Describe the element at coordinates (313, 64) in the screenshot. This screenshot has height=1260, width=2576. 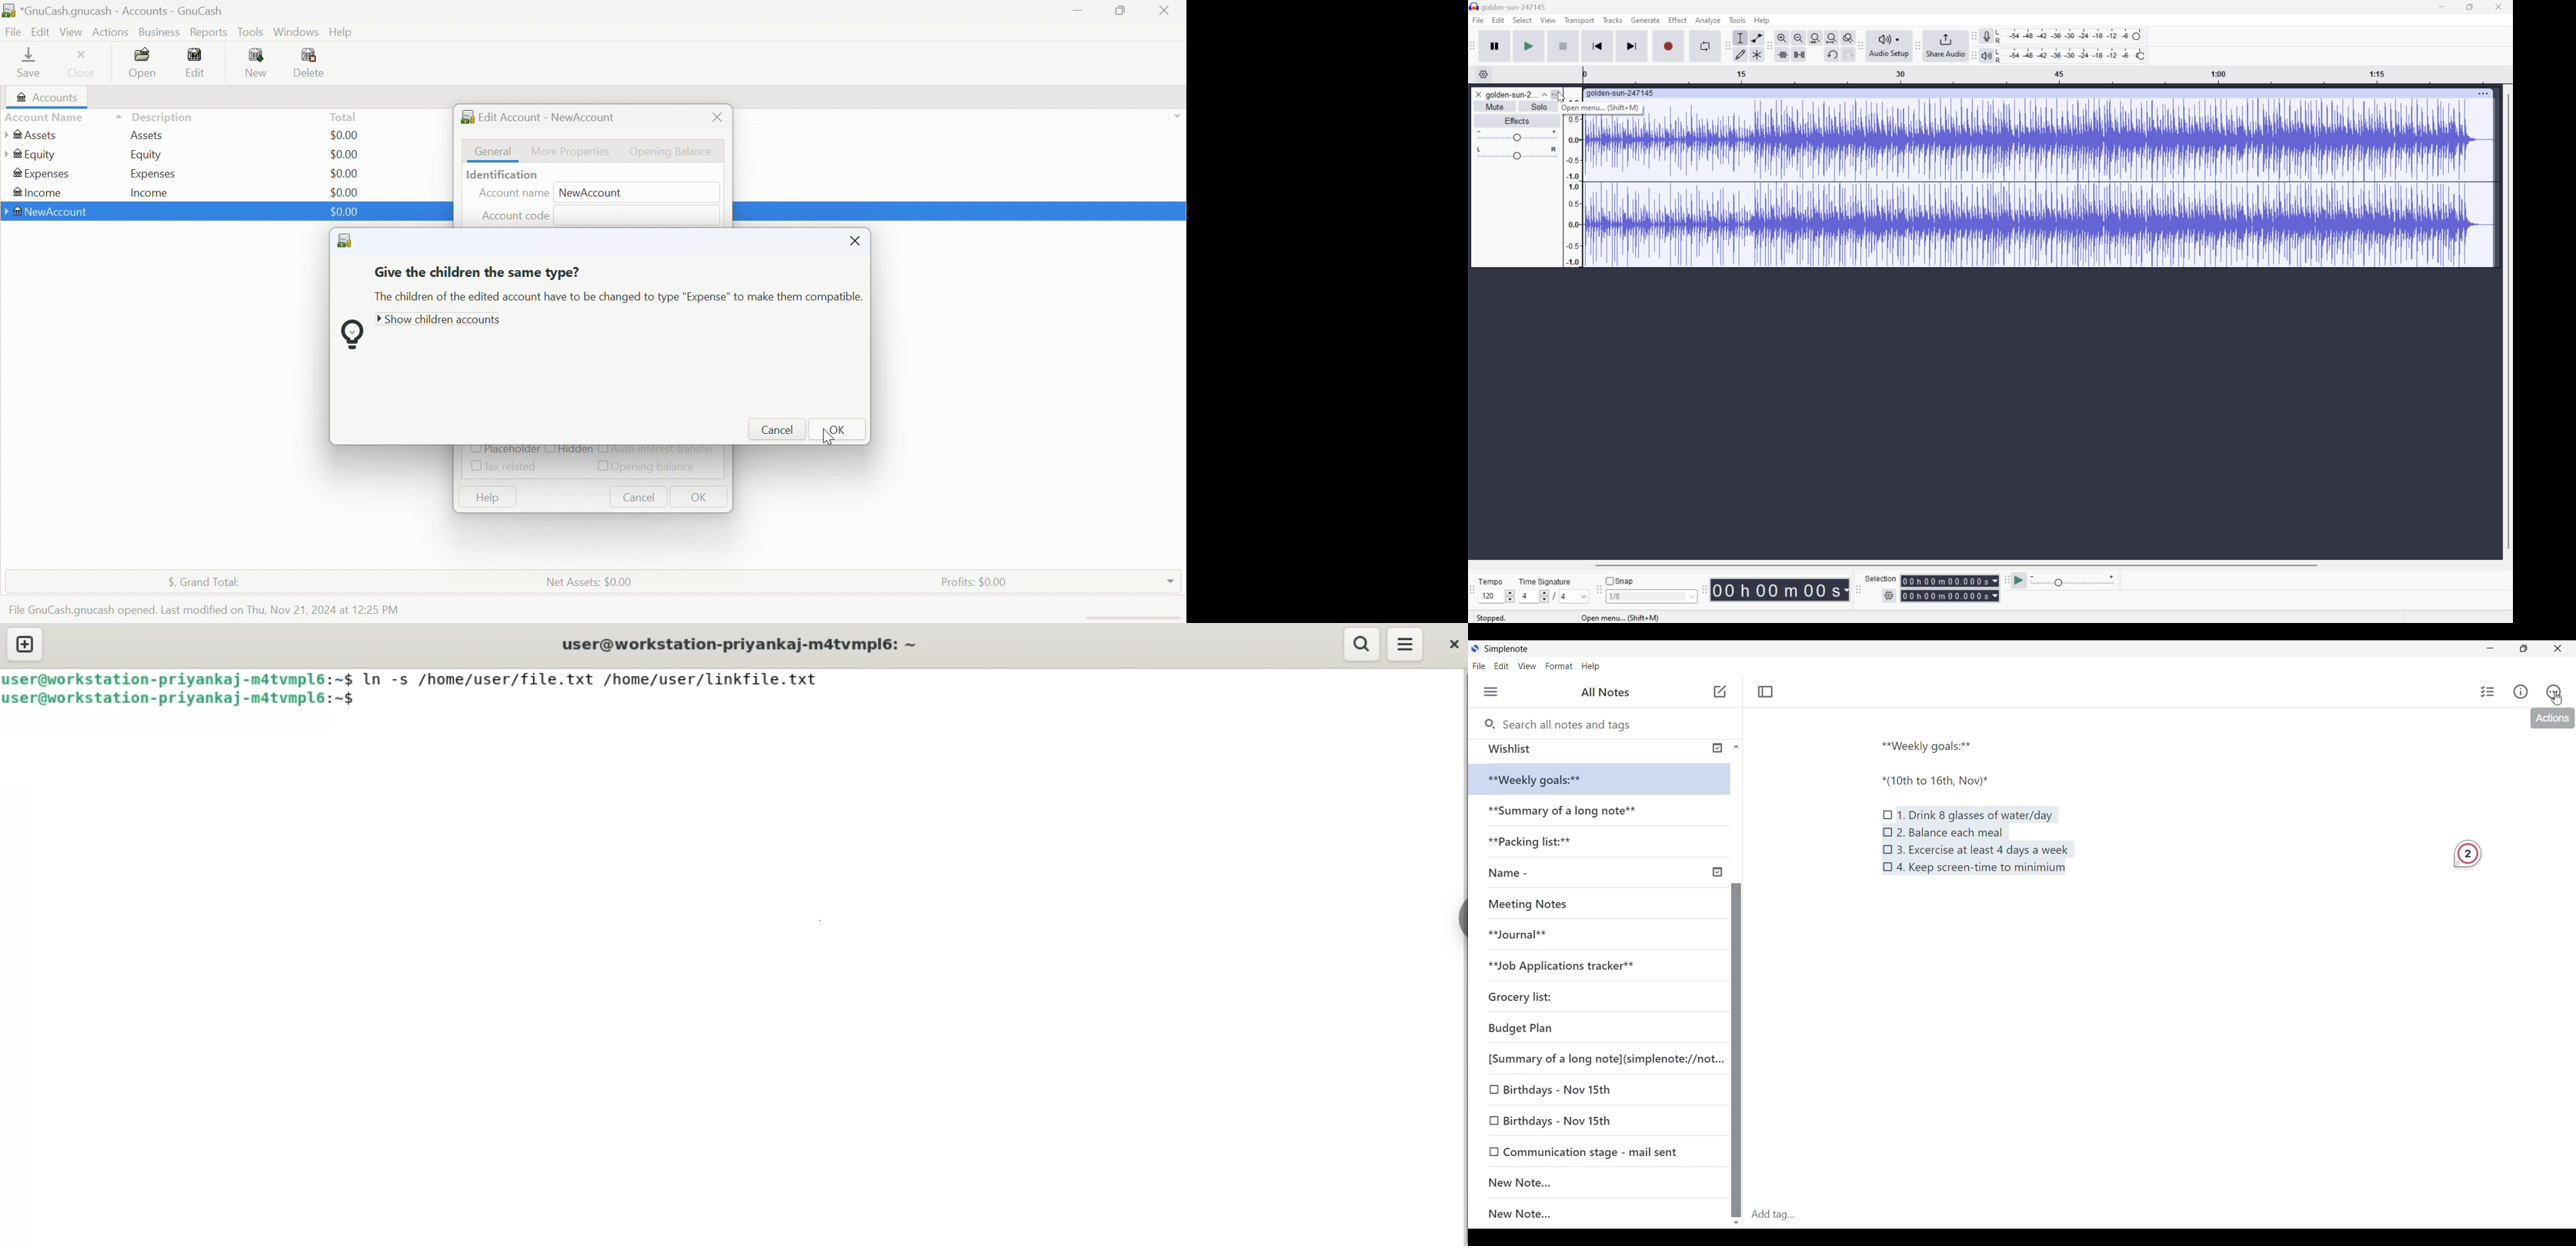
I see `Delete` at that location.